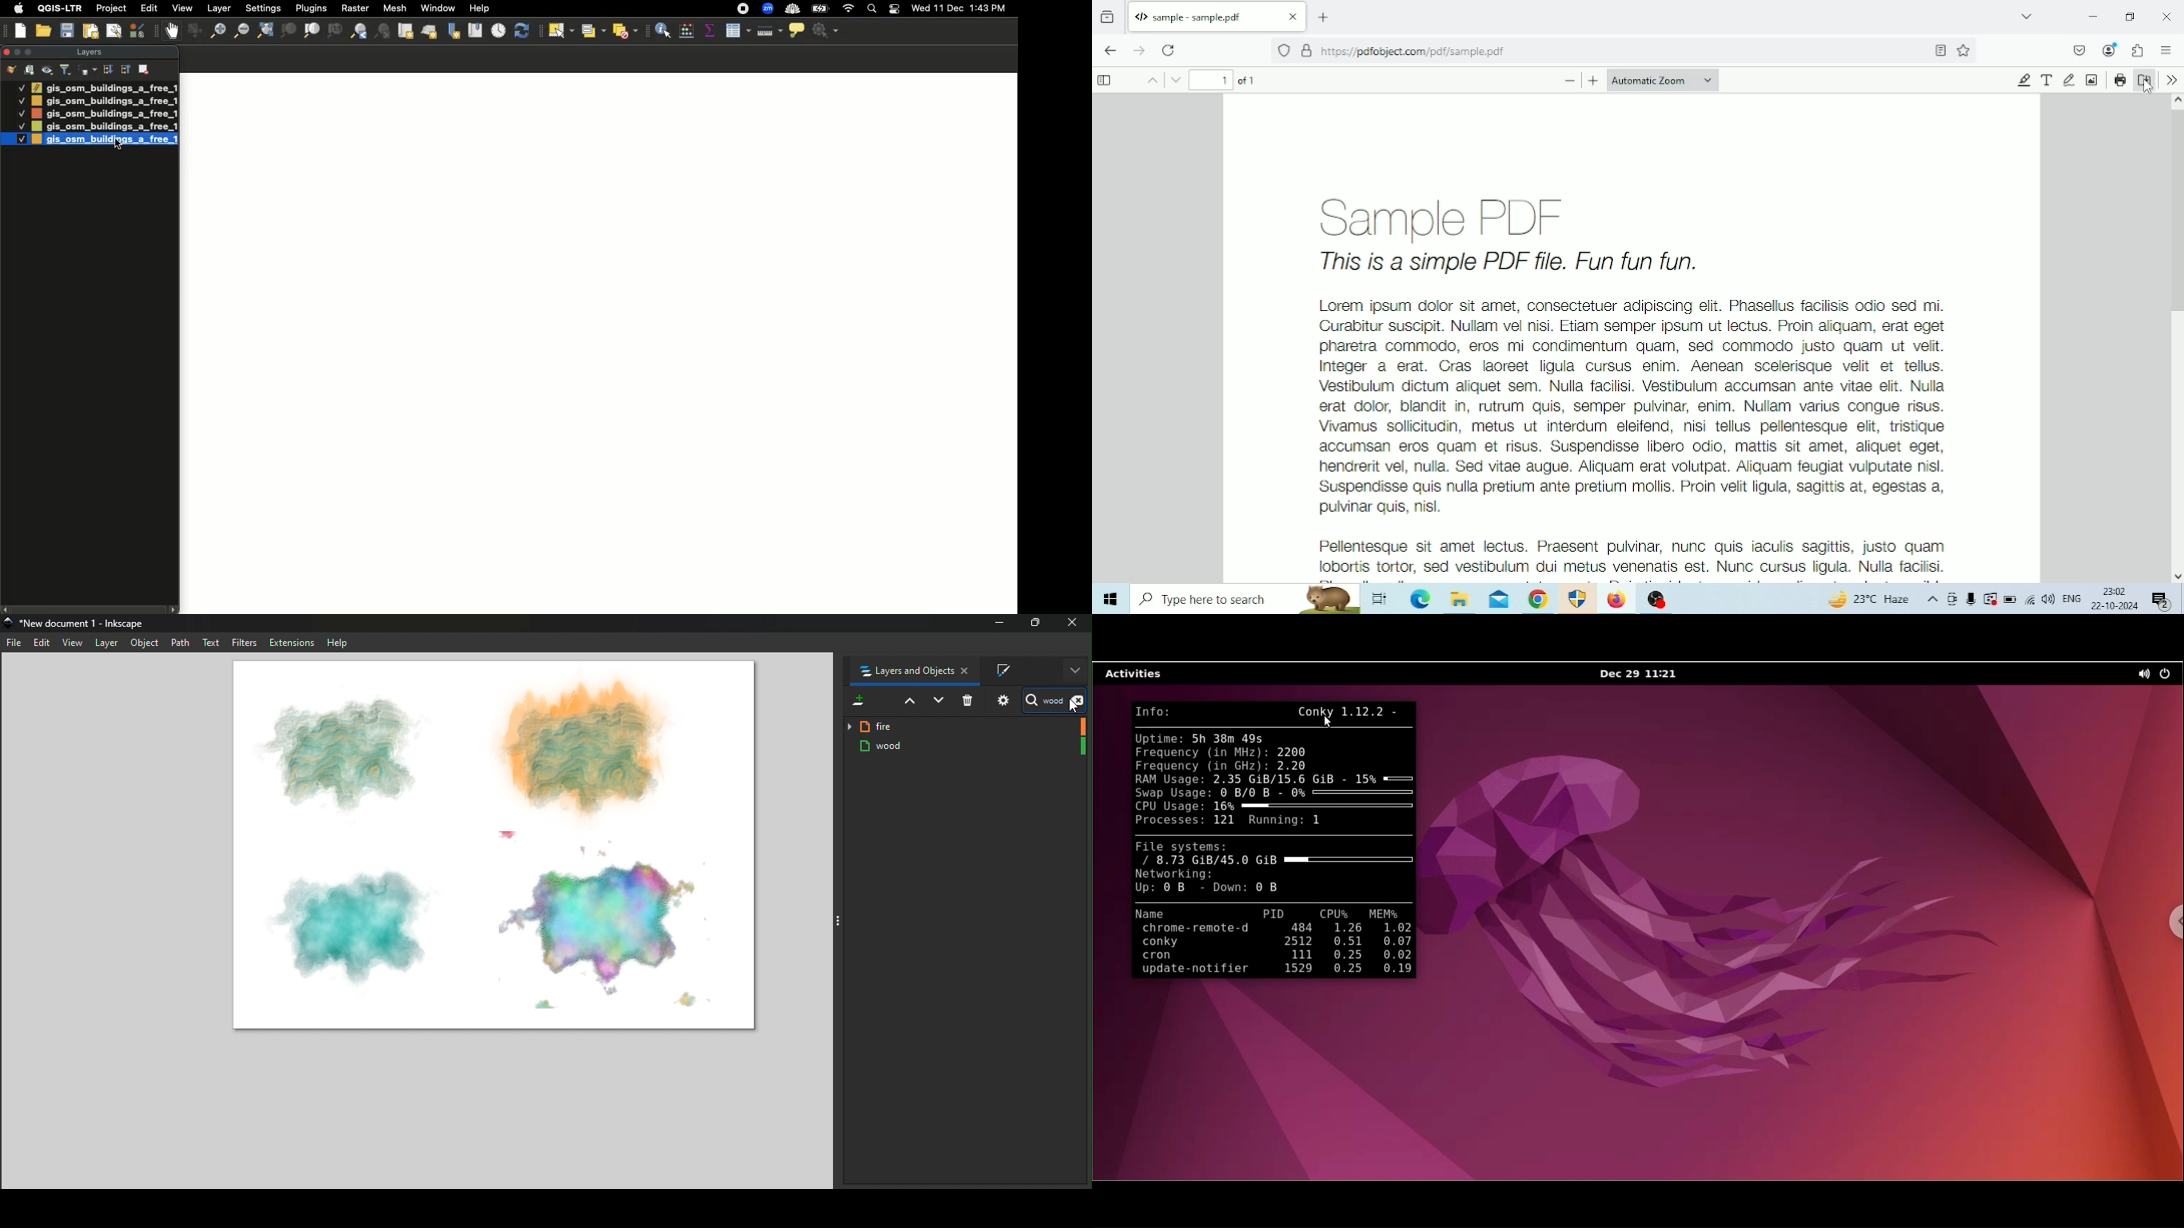  Describe the element at coordinates (83, 624) in the screenshot. I see ` *New document 1 - Inkscape` at that location.